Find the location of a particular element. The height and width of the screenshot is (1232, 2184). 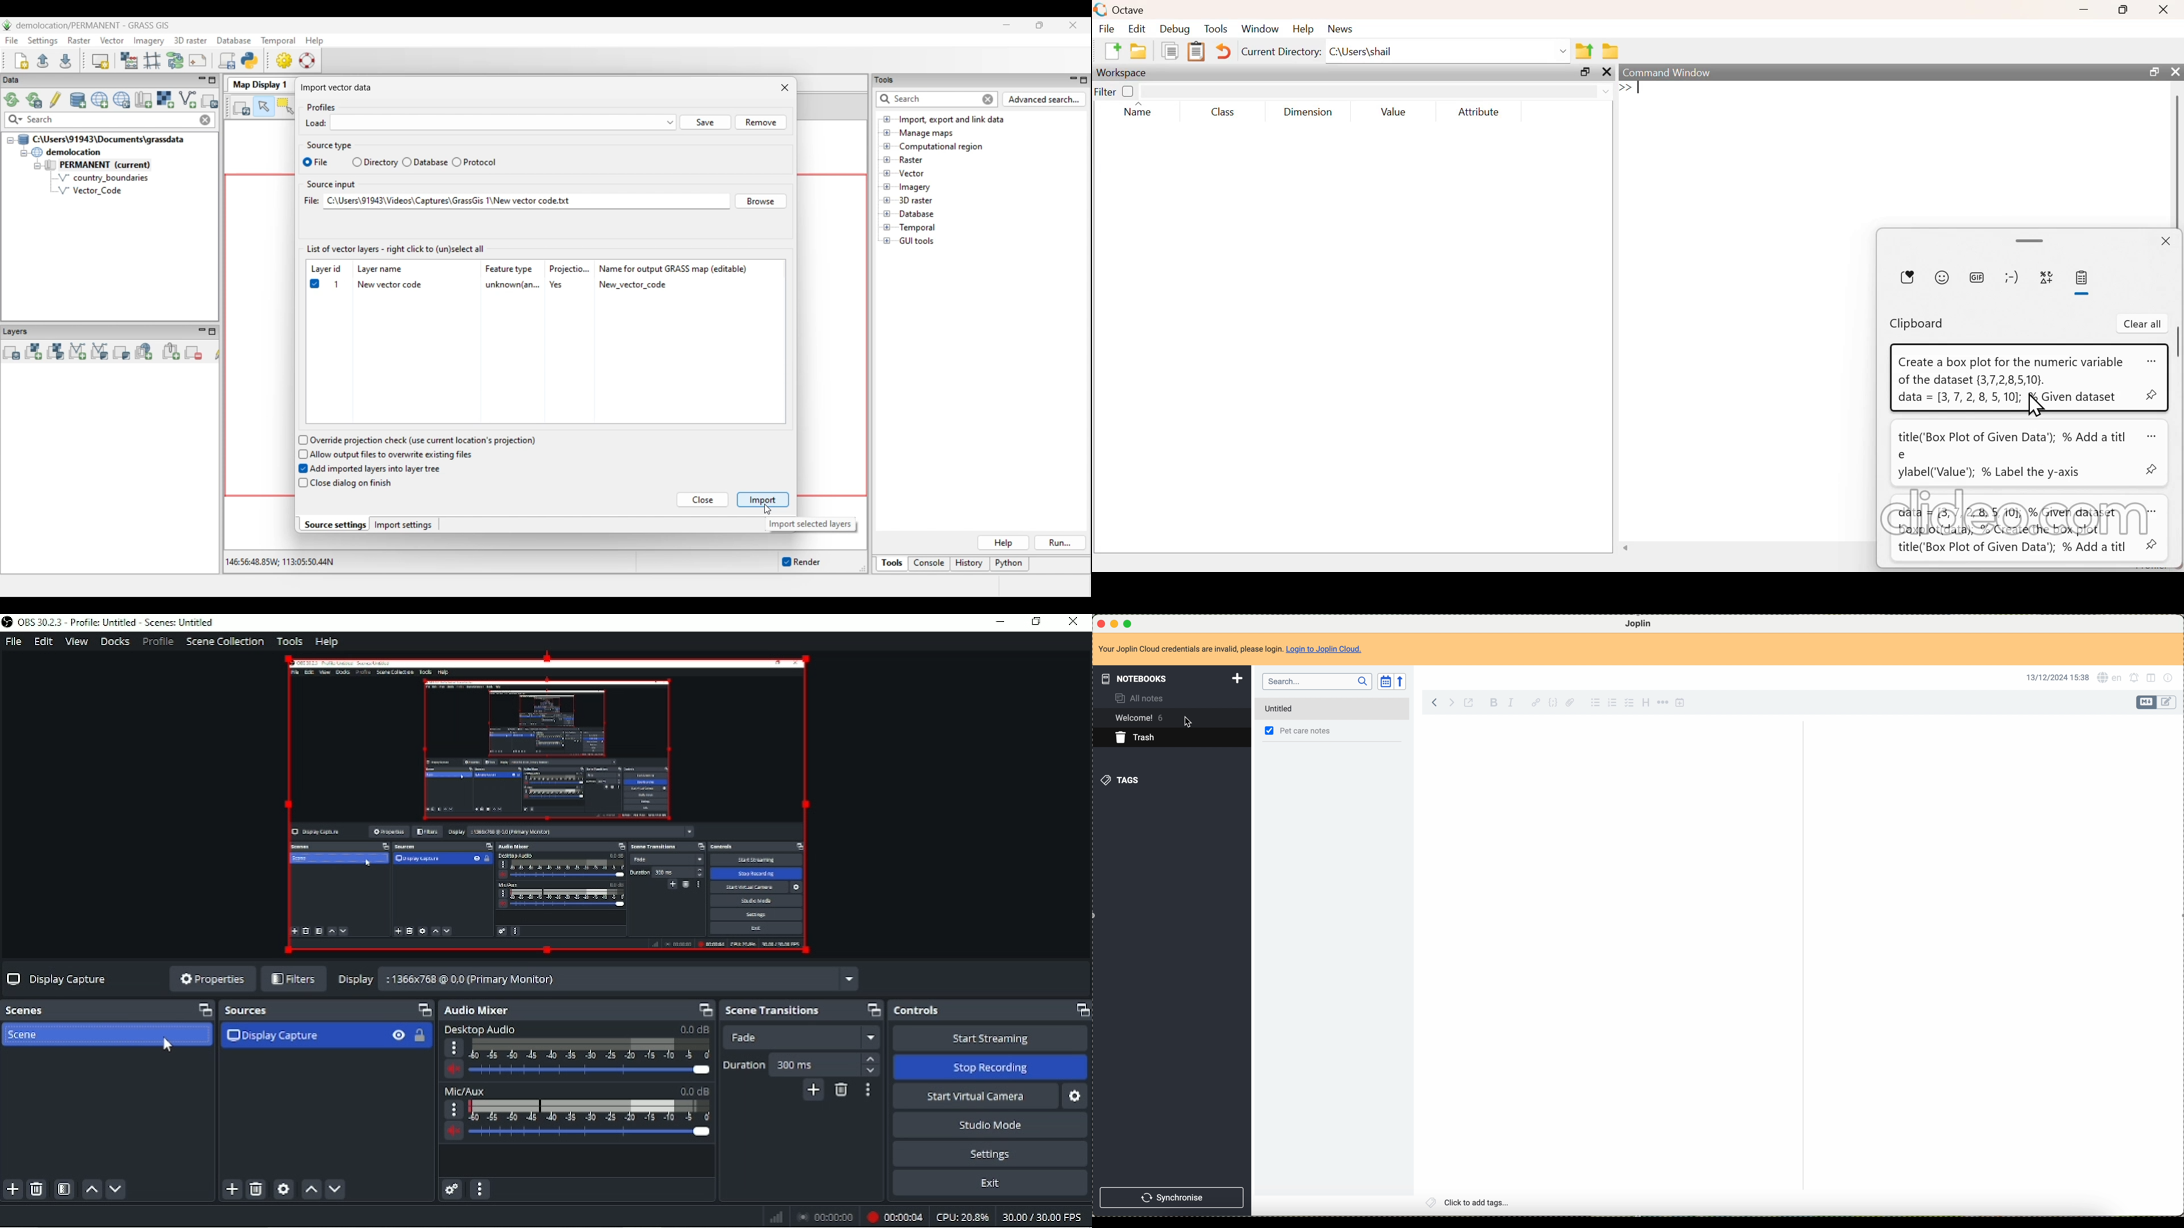

more options is located at coordinates (2153, 438).